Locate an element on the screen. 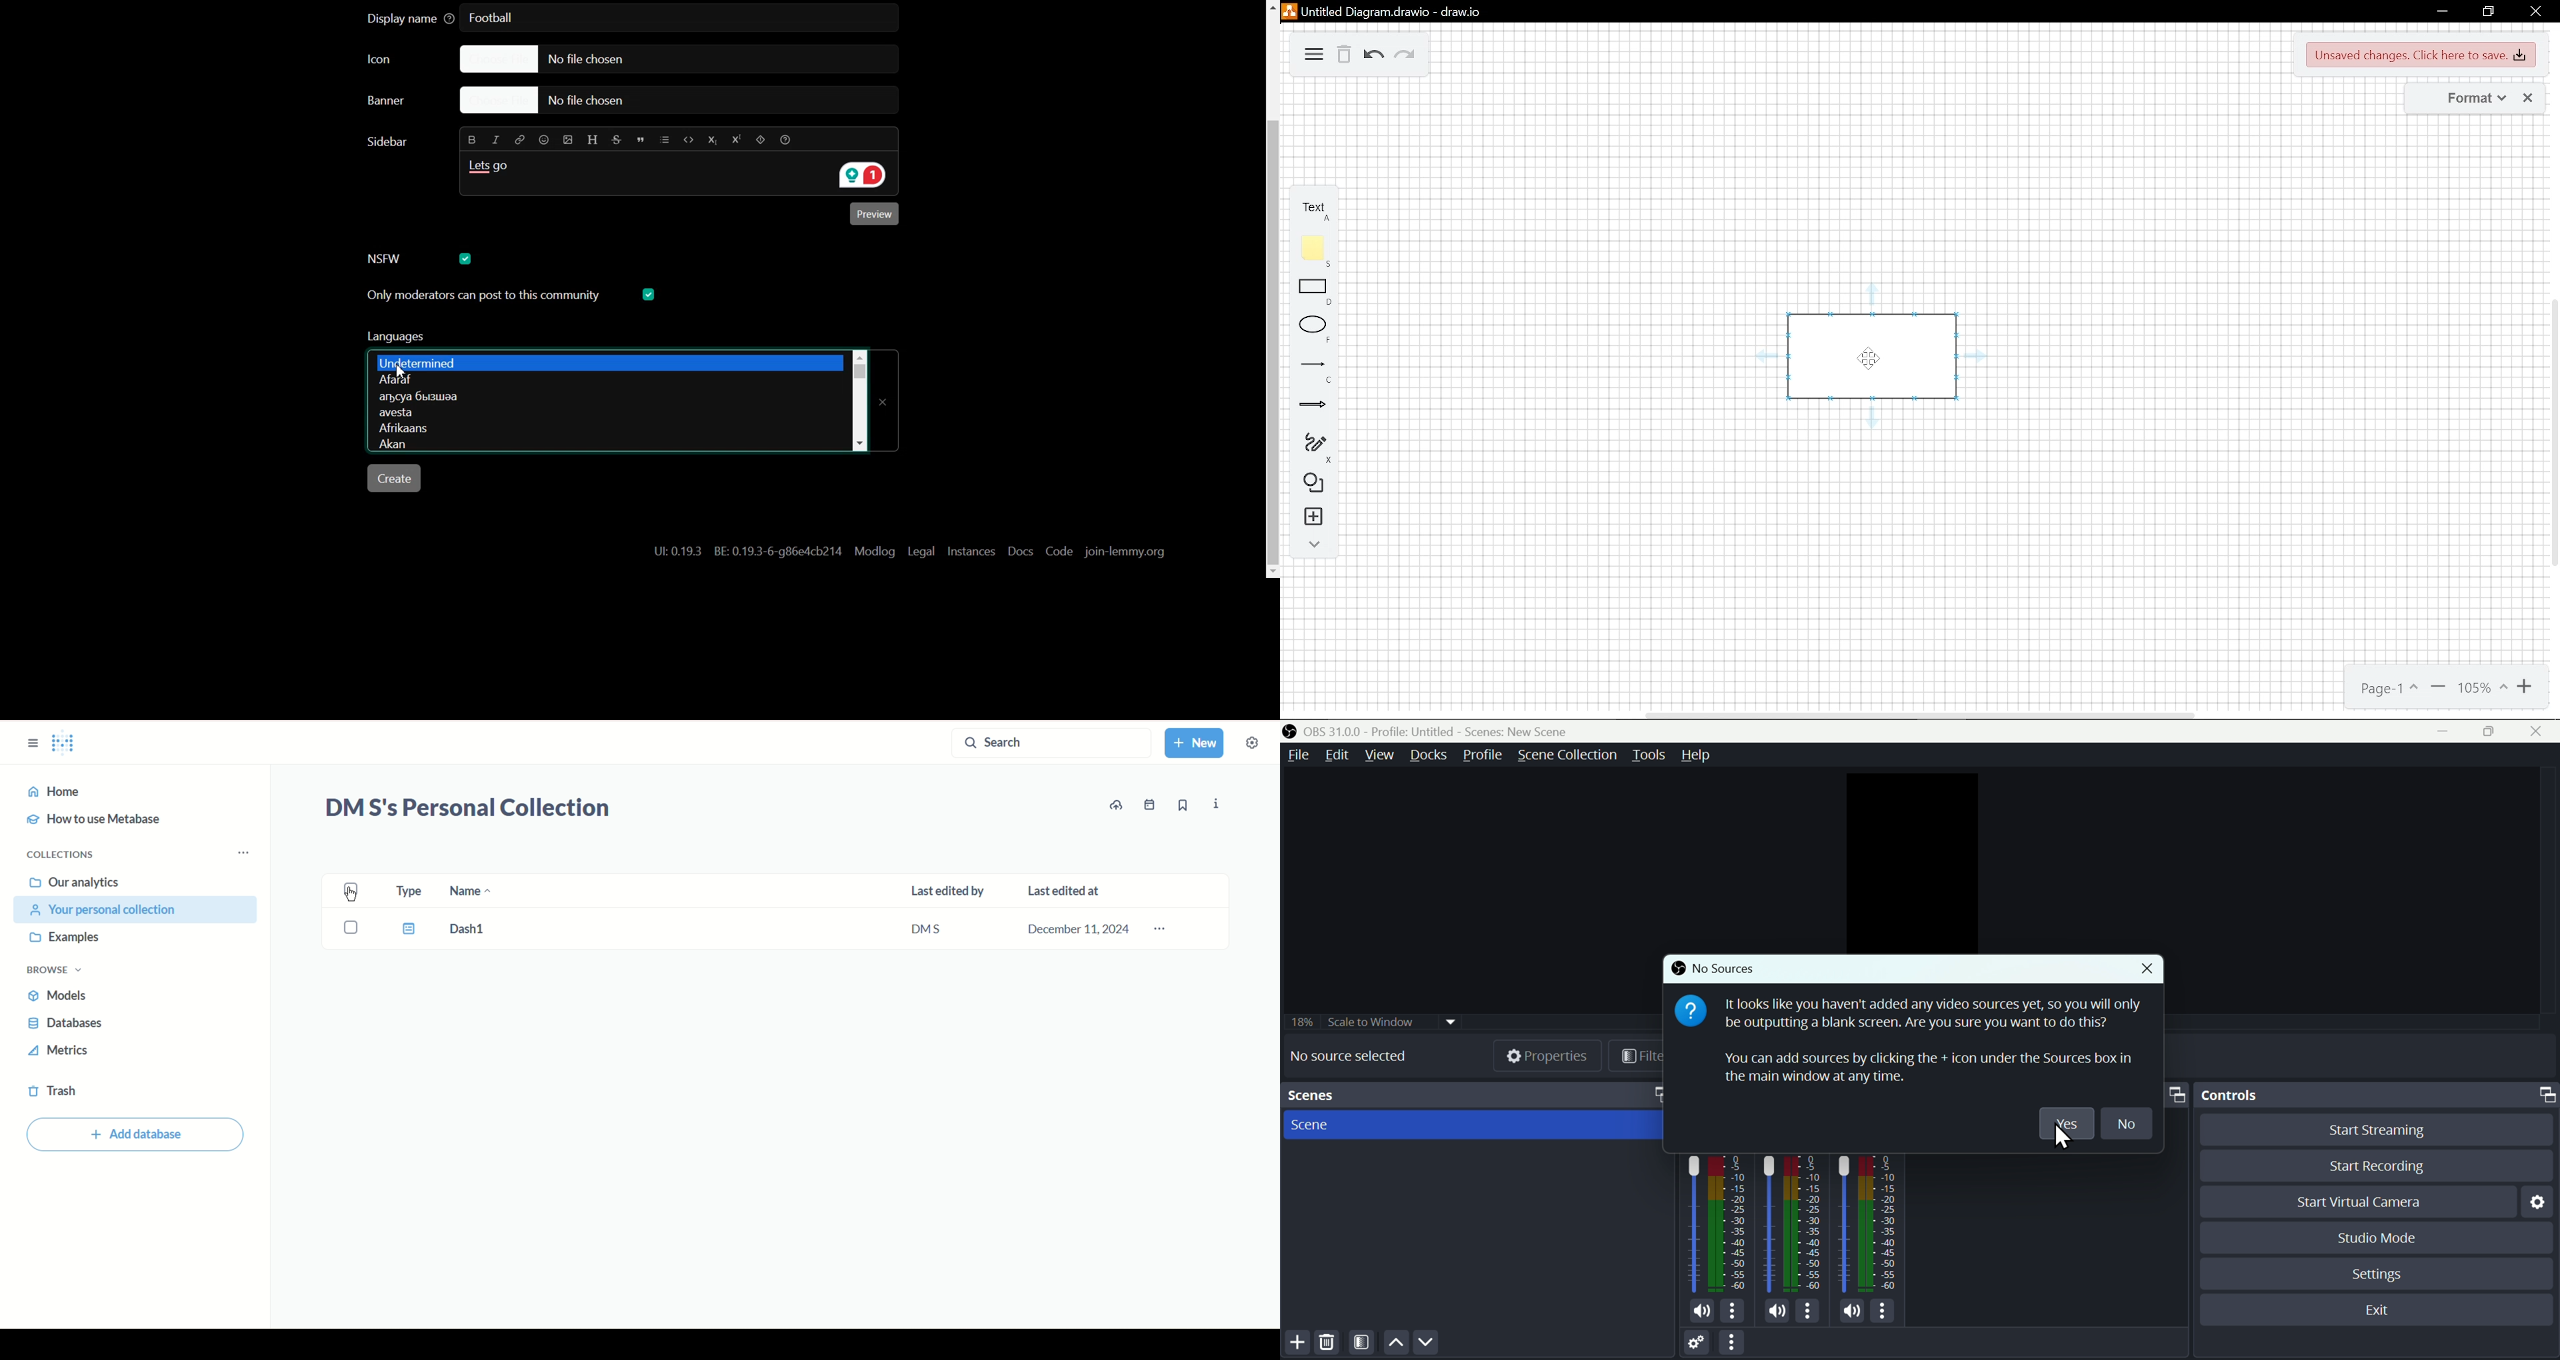  collapse is located at coordinates (1314, 544).